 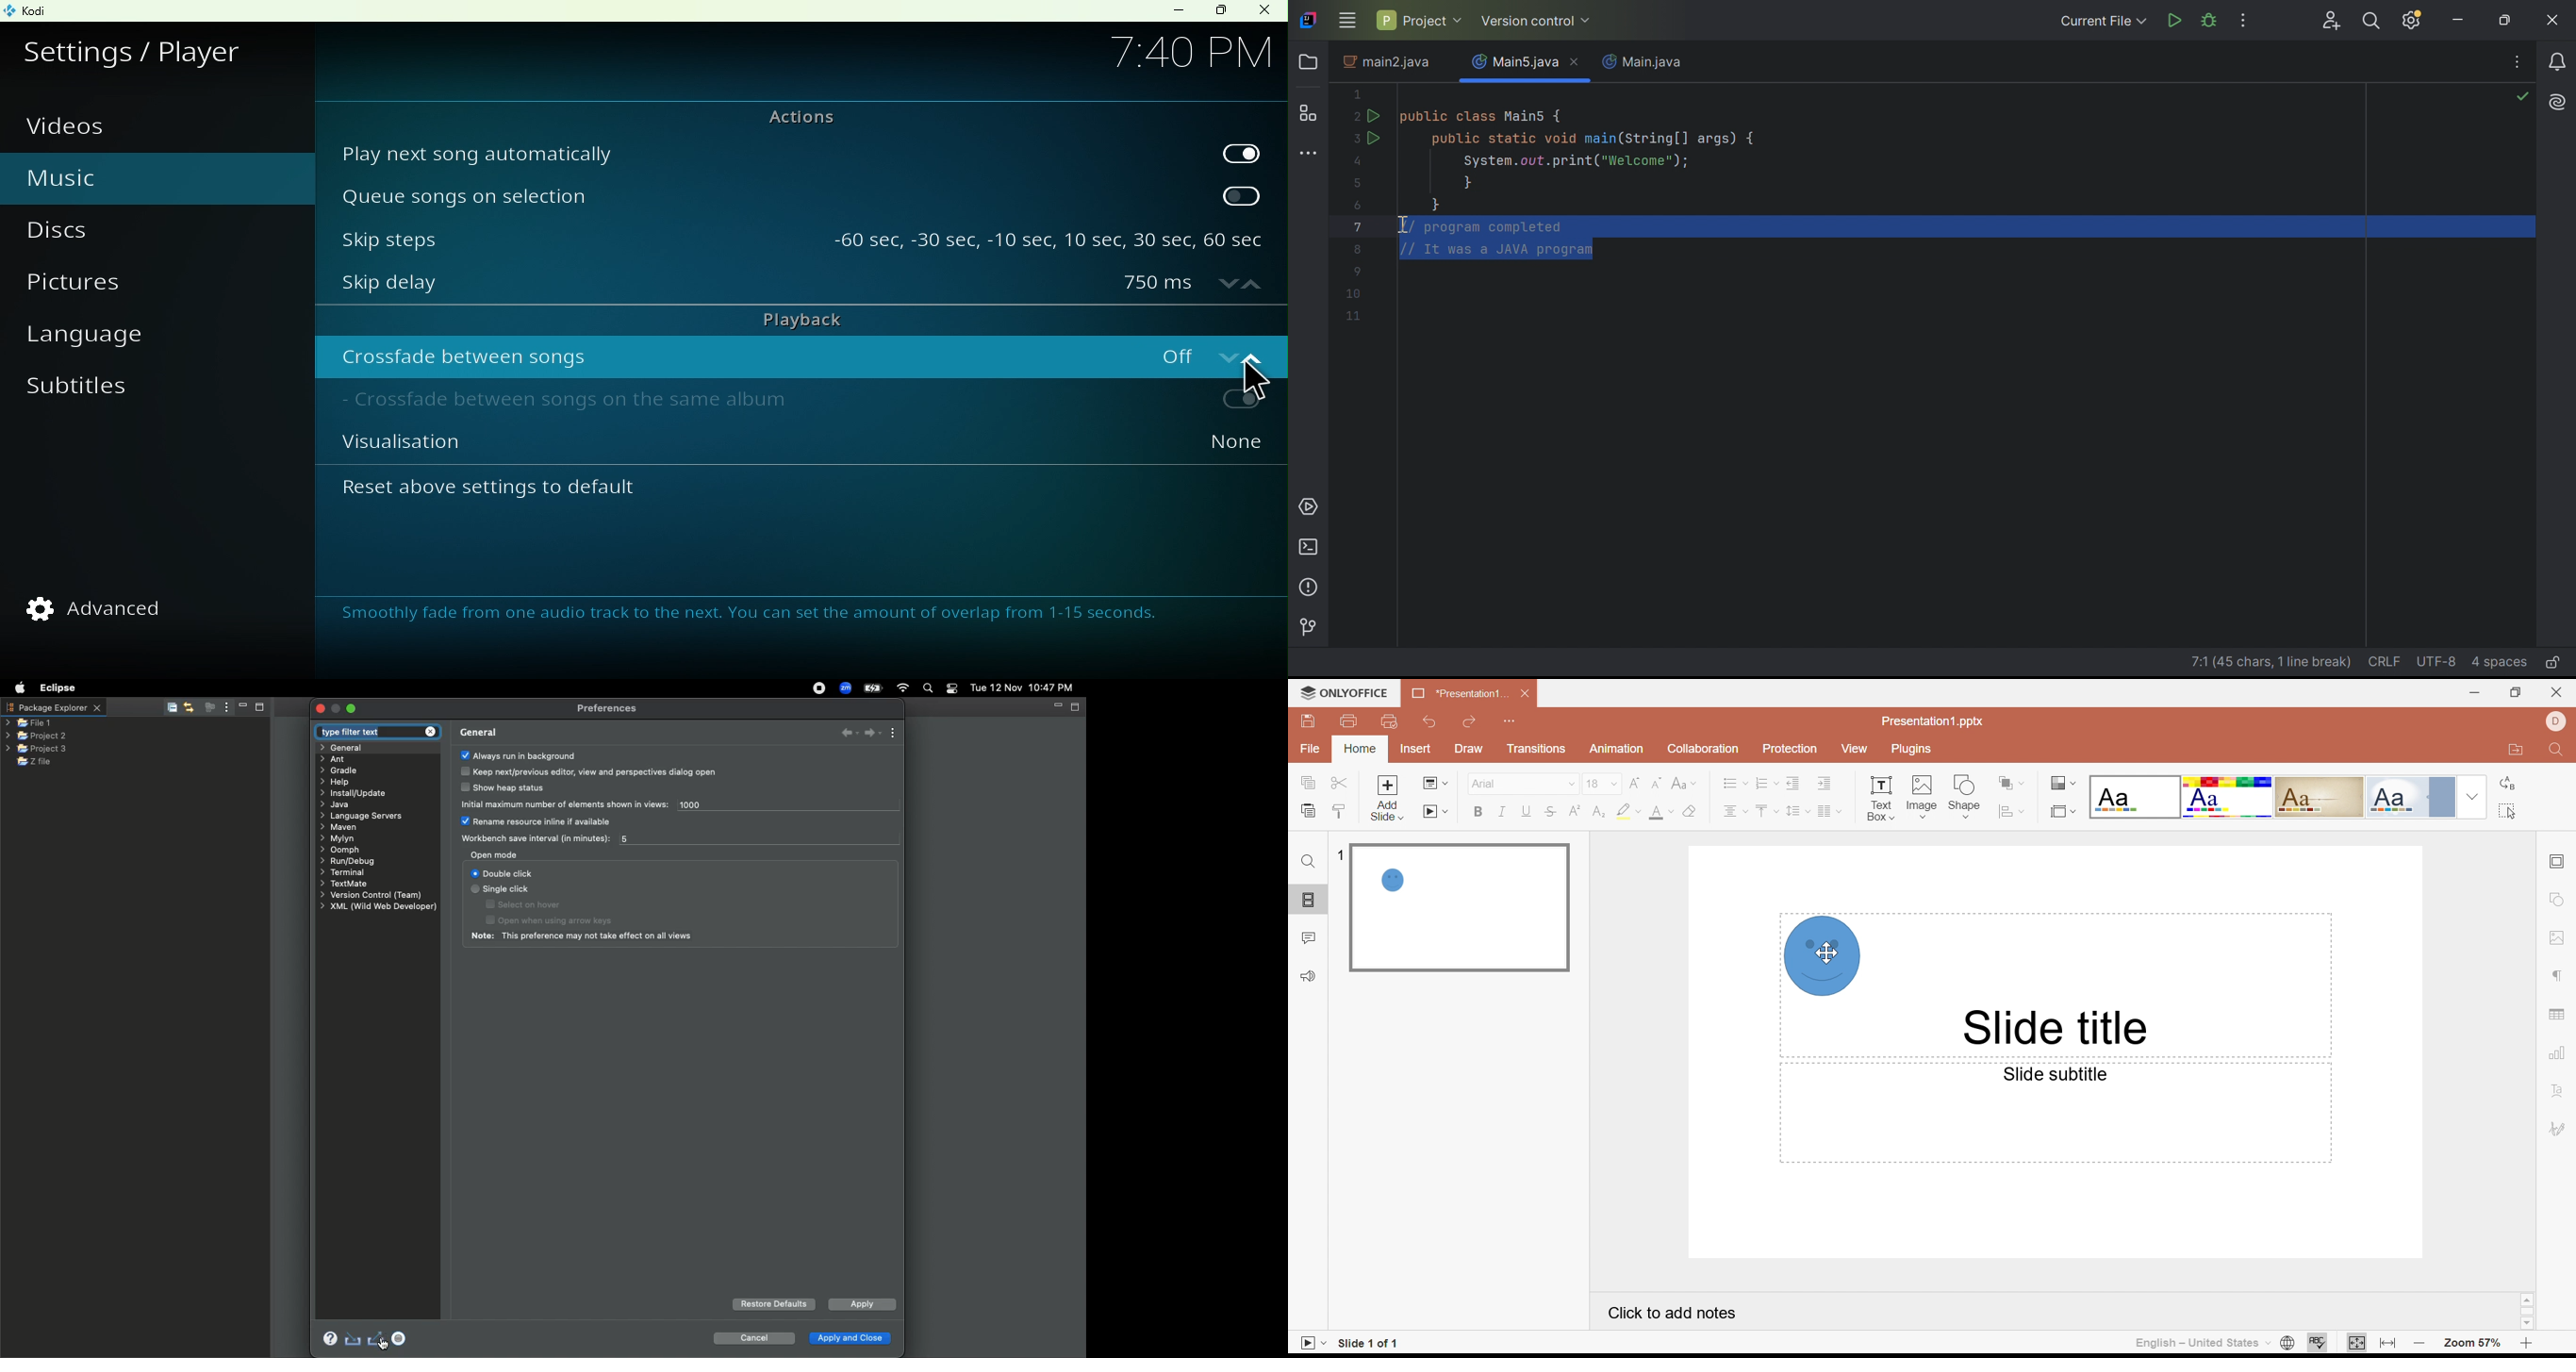 What do you see at coordinates (2228, 797) in the screenshot?
I see `Basic` at bounding box center [2228, 797].